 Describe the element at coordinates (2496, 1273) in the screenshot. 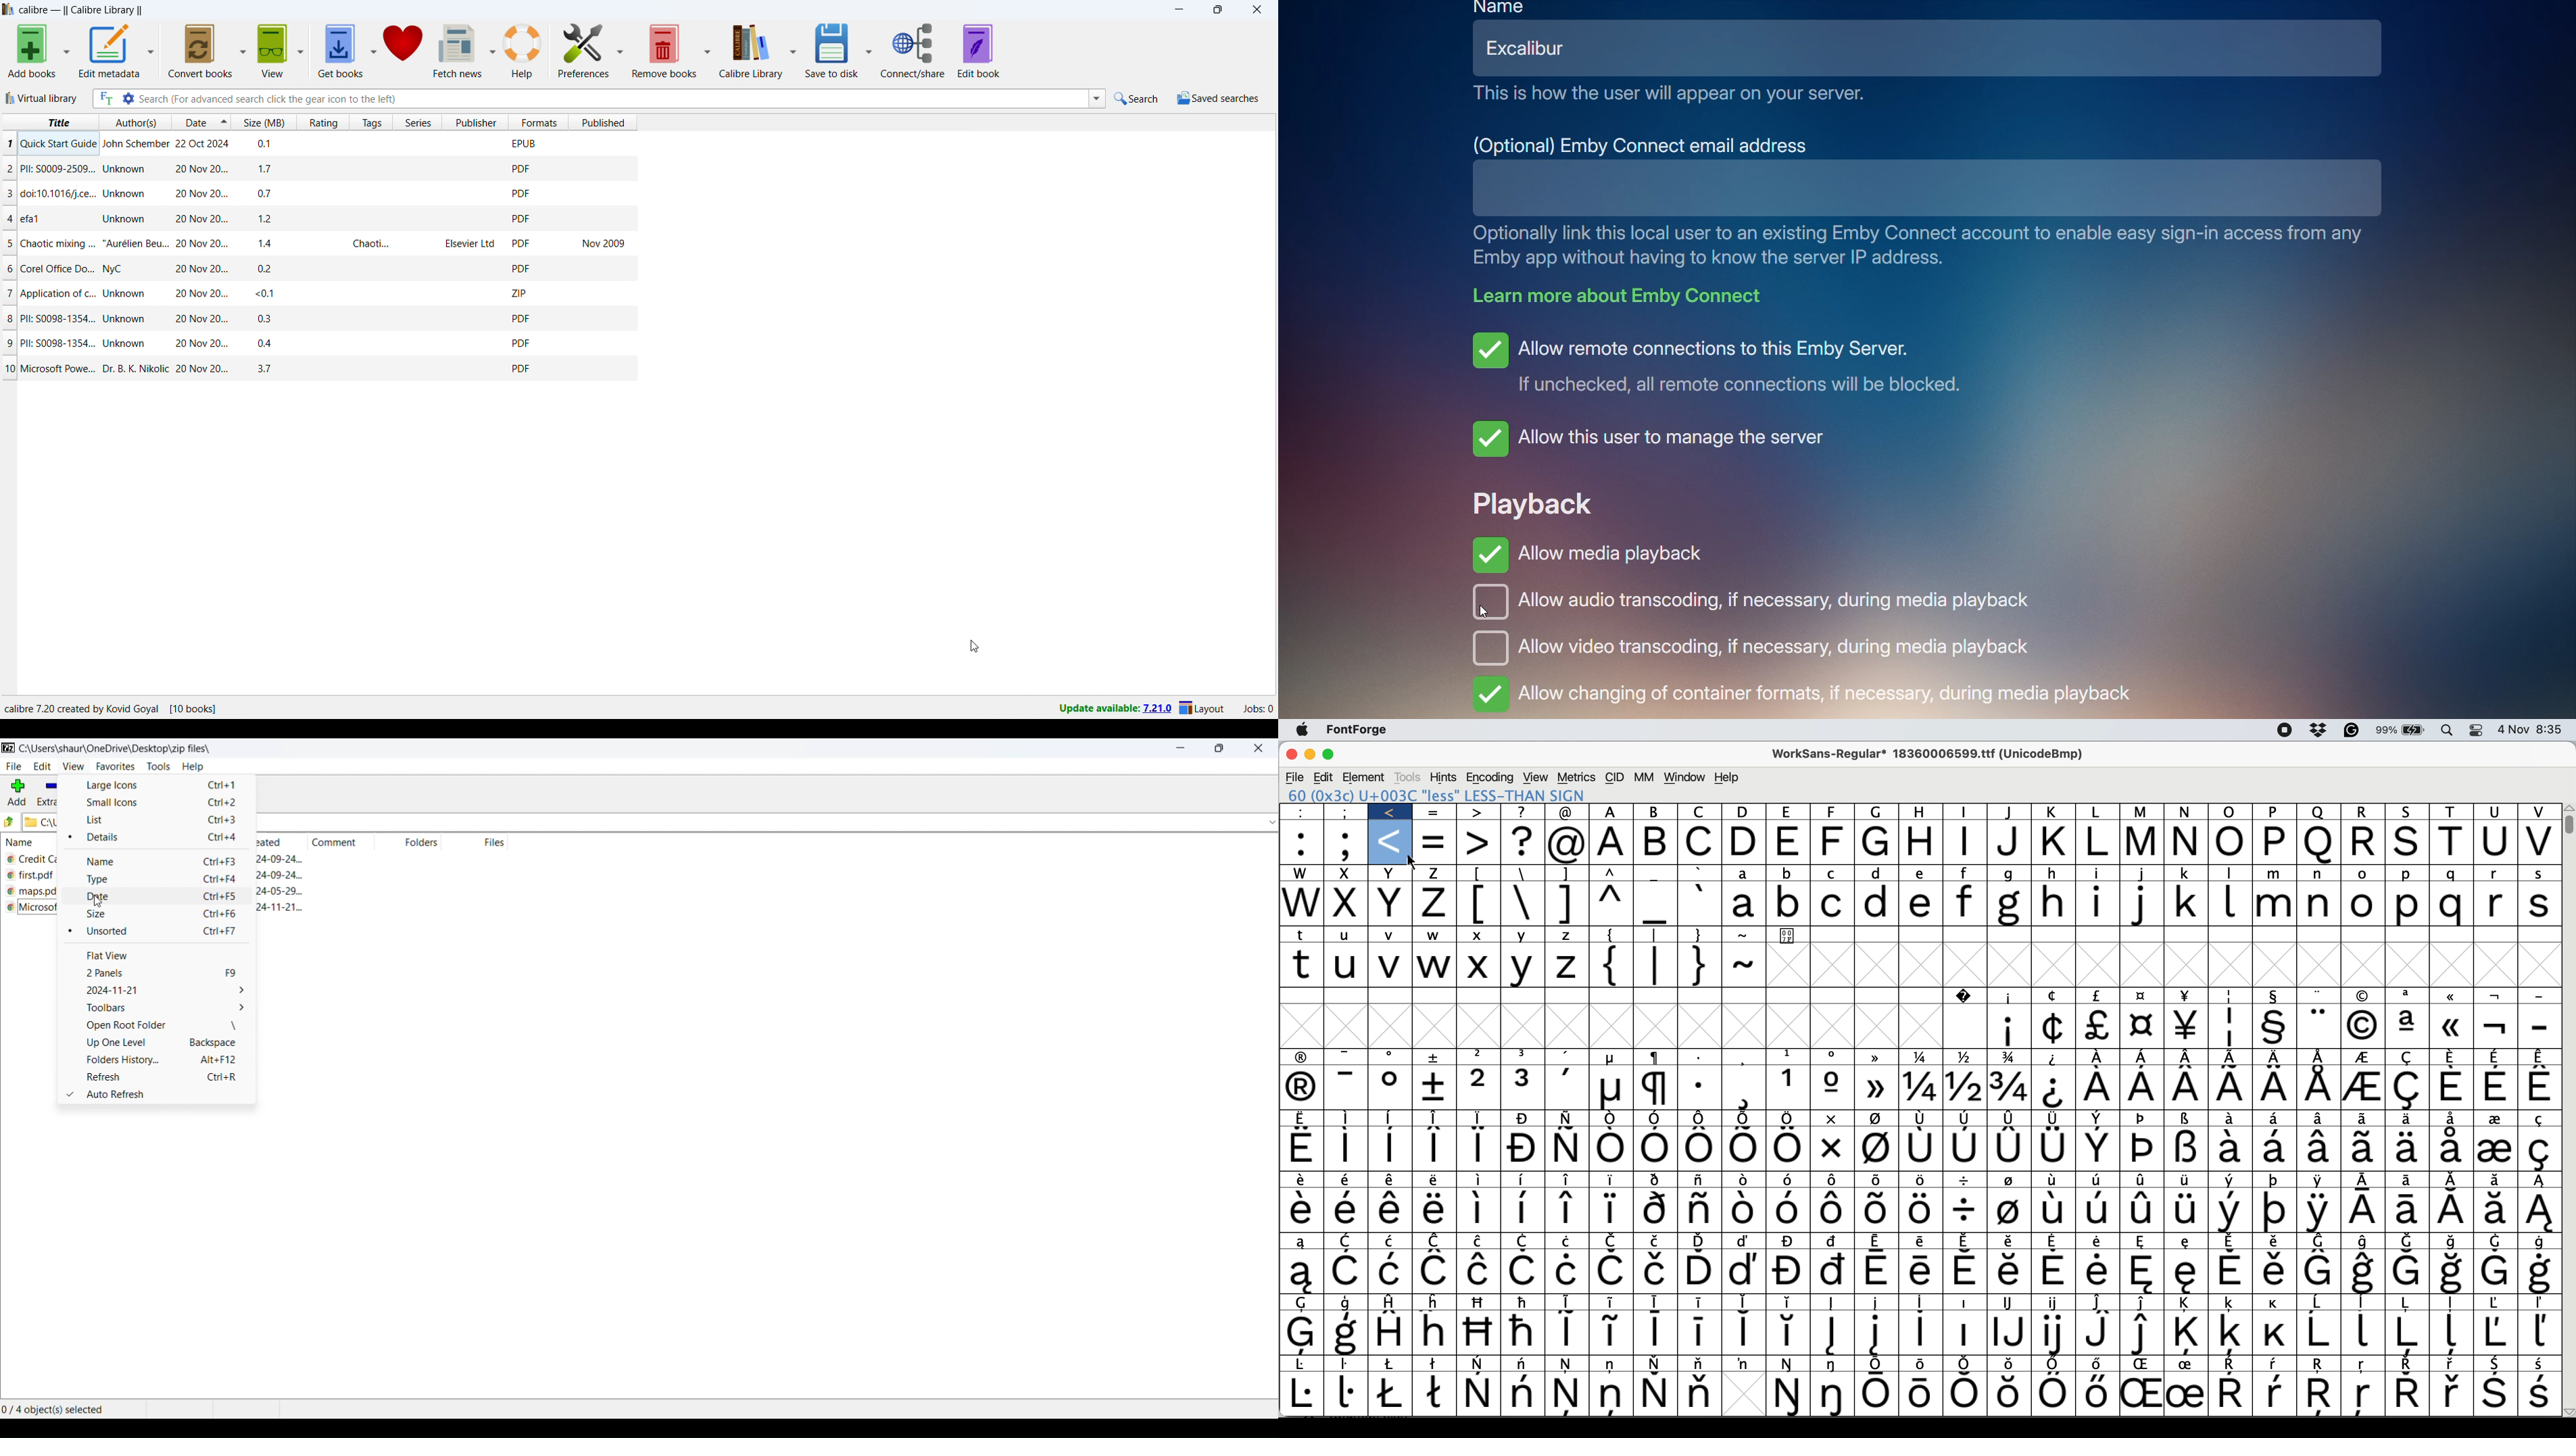

I see `Symbol` at that location.